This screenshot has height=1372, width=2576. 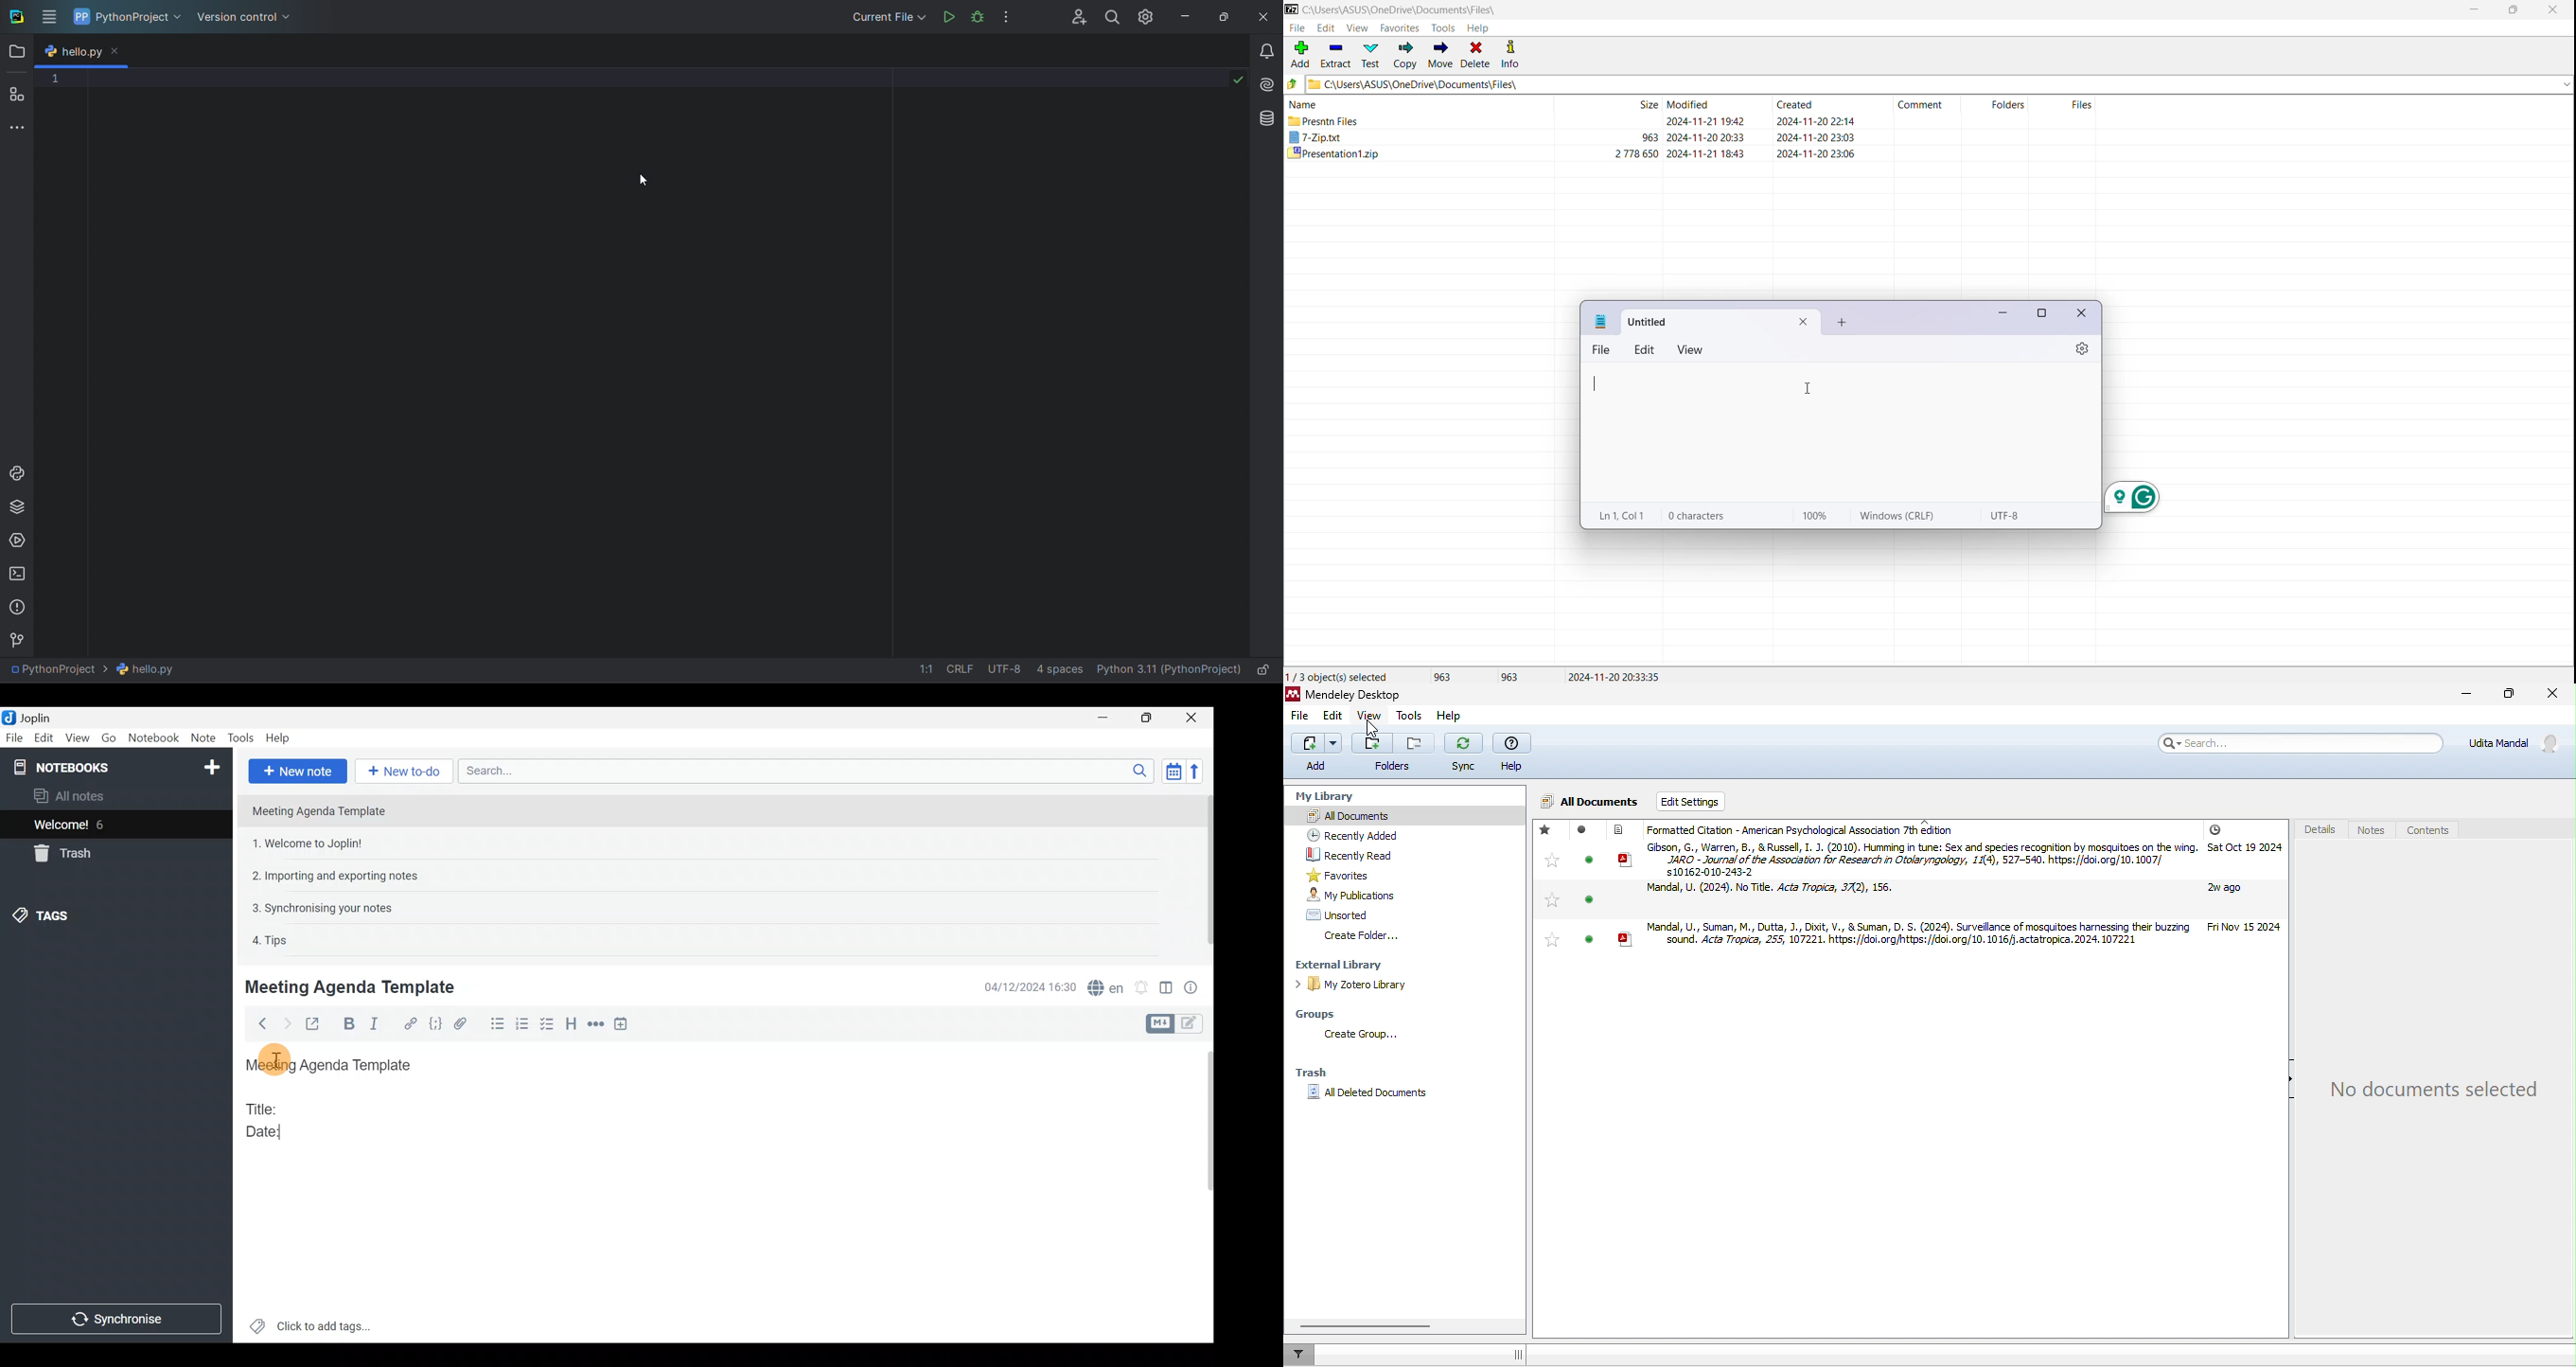 I want to click on close, so click(x=2550, y=696).